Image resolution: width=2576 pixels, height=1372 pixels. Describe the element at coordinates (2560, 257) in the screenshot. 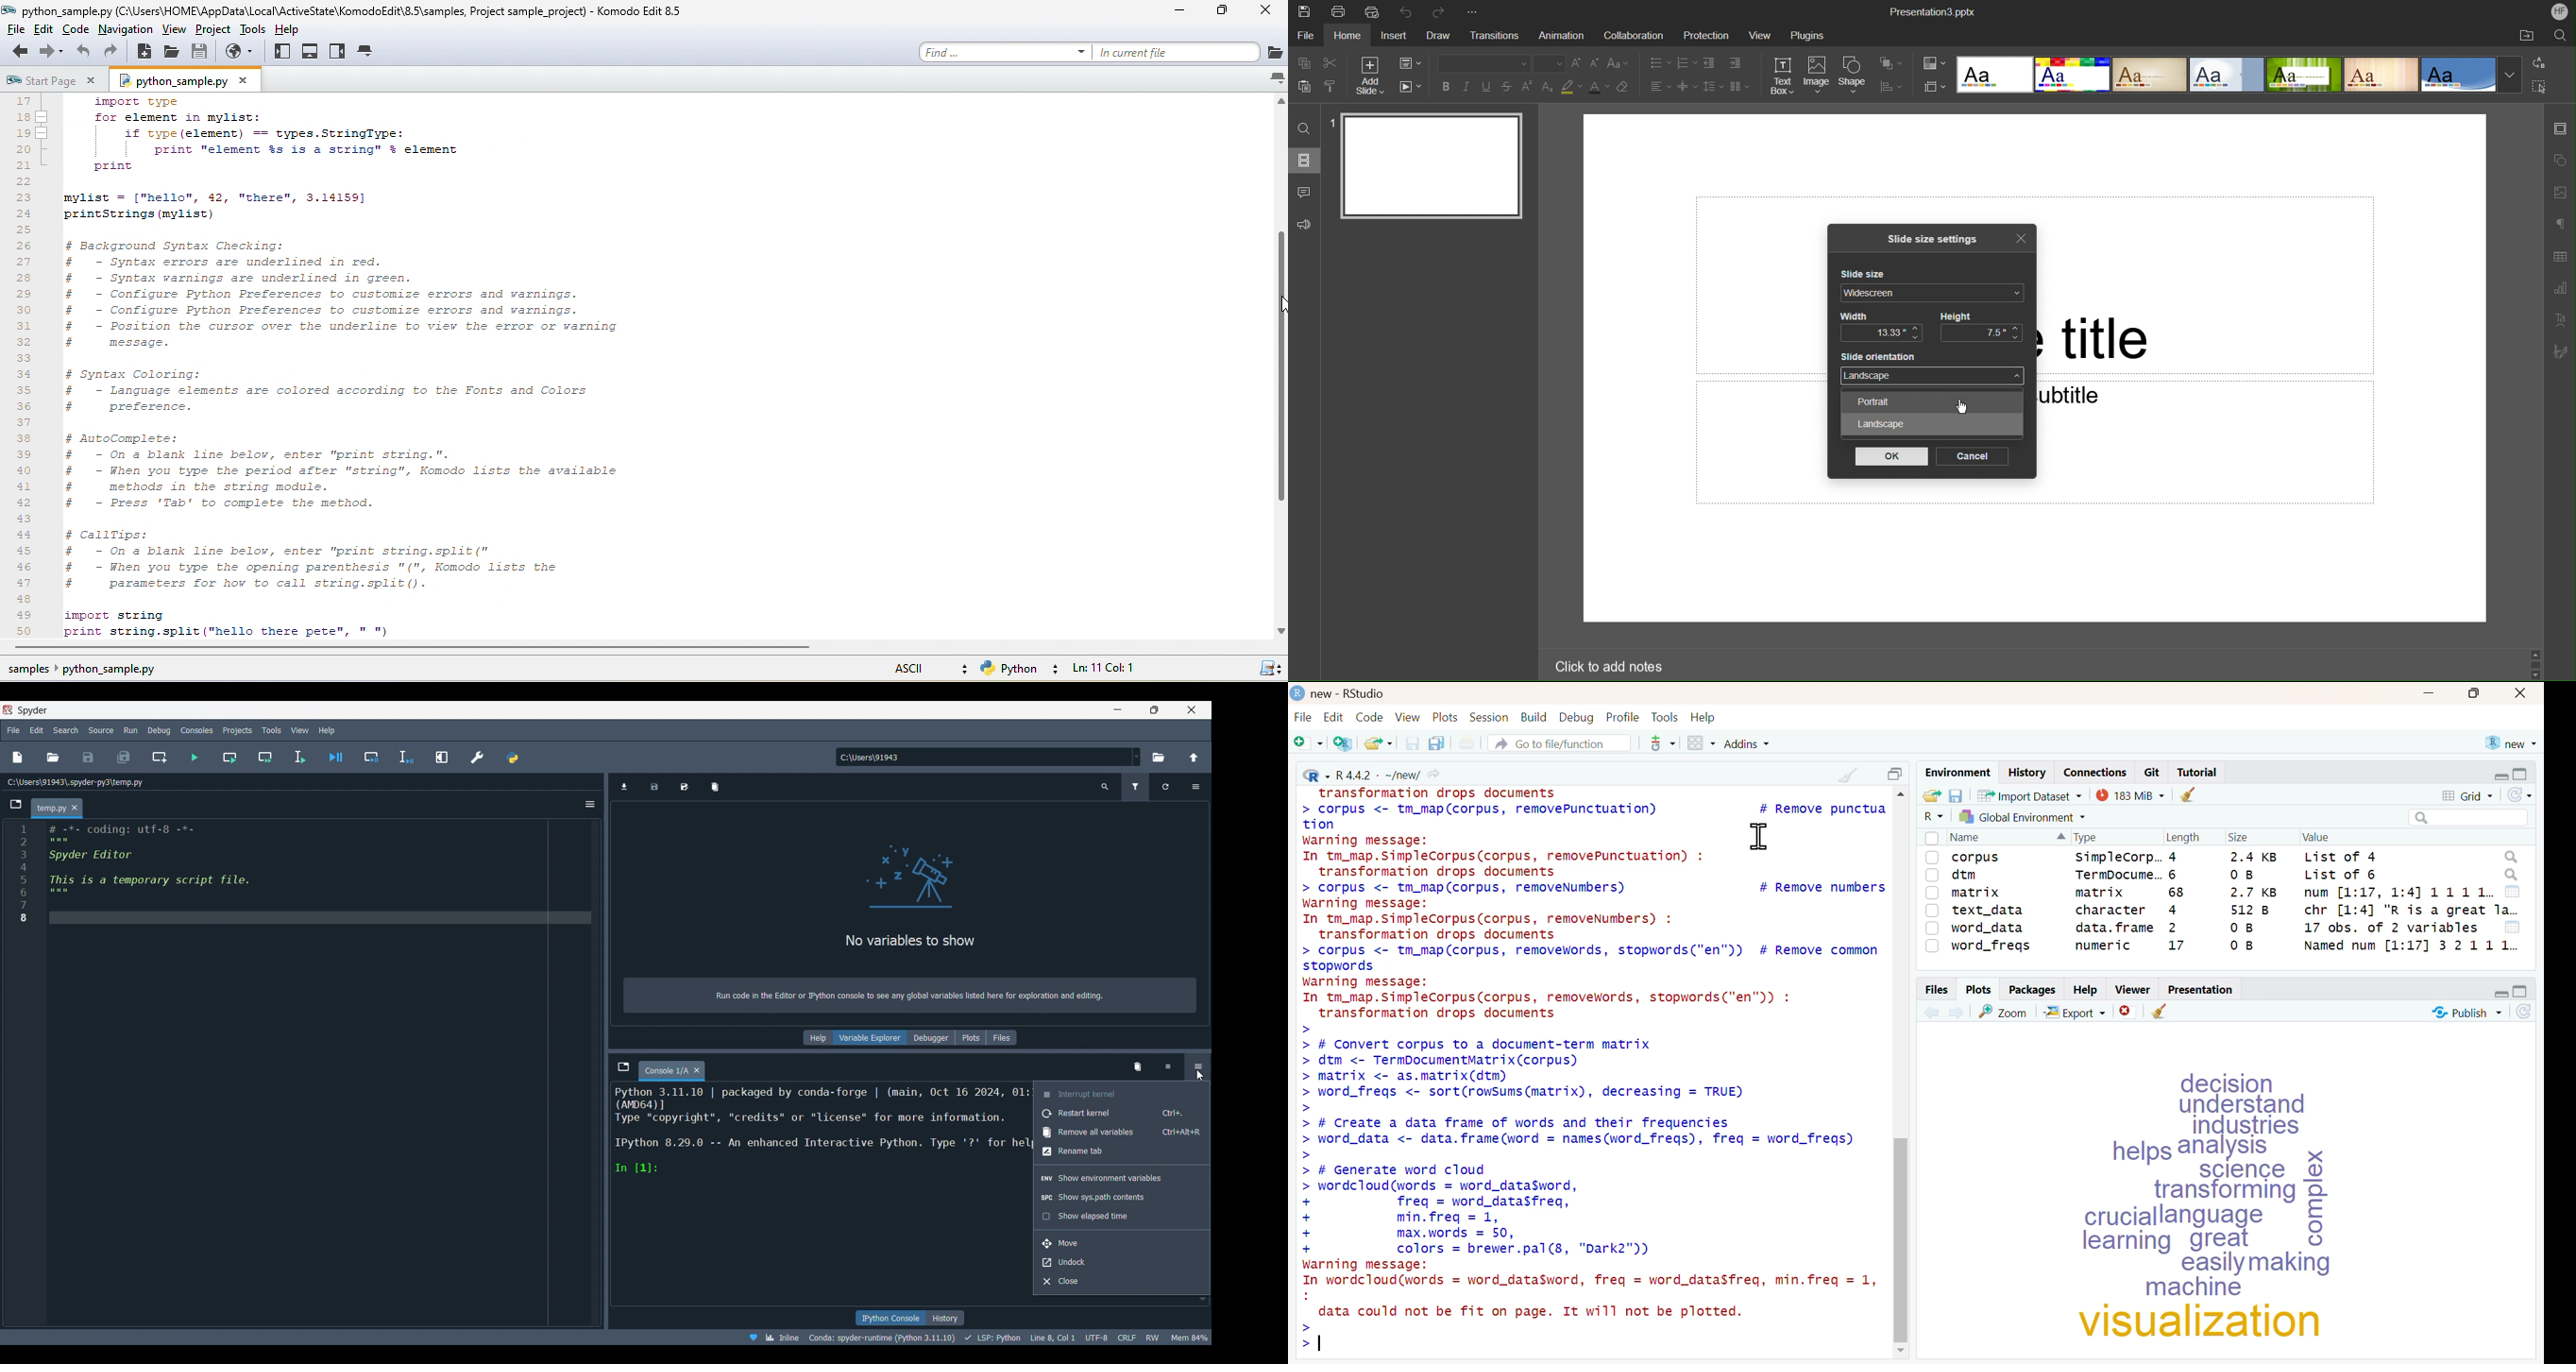

I see `Table` at that location.